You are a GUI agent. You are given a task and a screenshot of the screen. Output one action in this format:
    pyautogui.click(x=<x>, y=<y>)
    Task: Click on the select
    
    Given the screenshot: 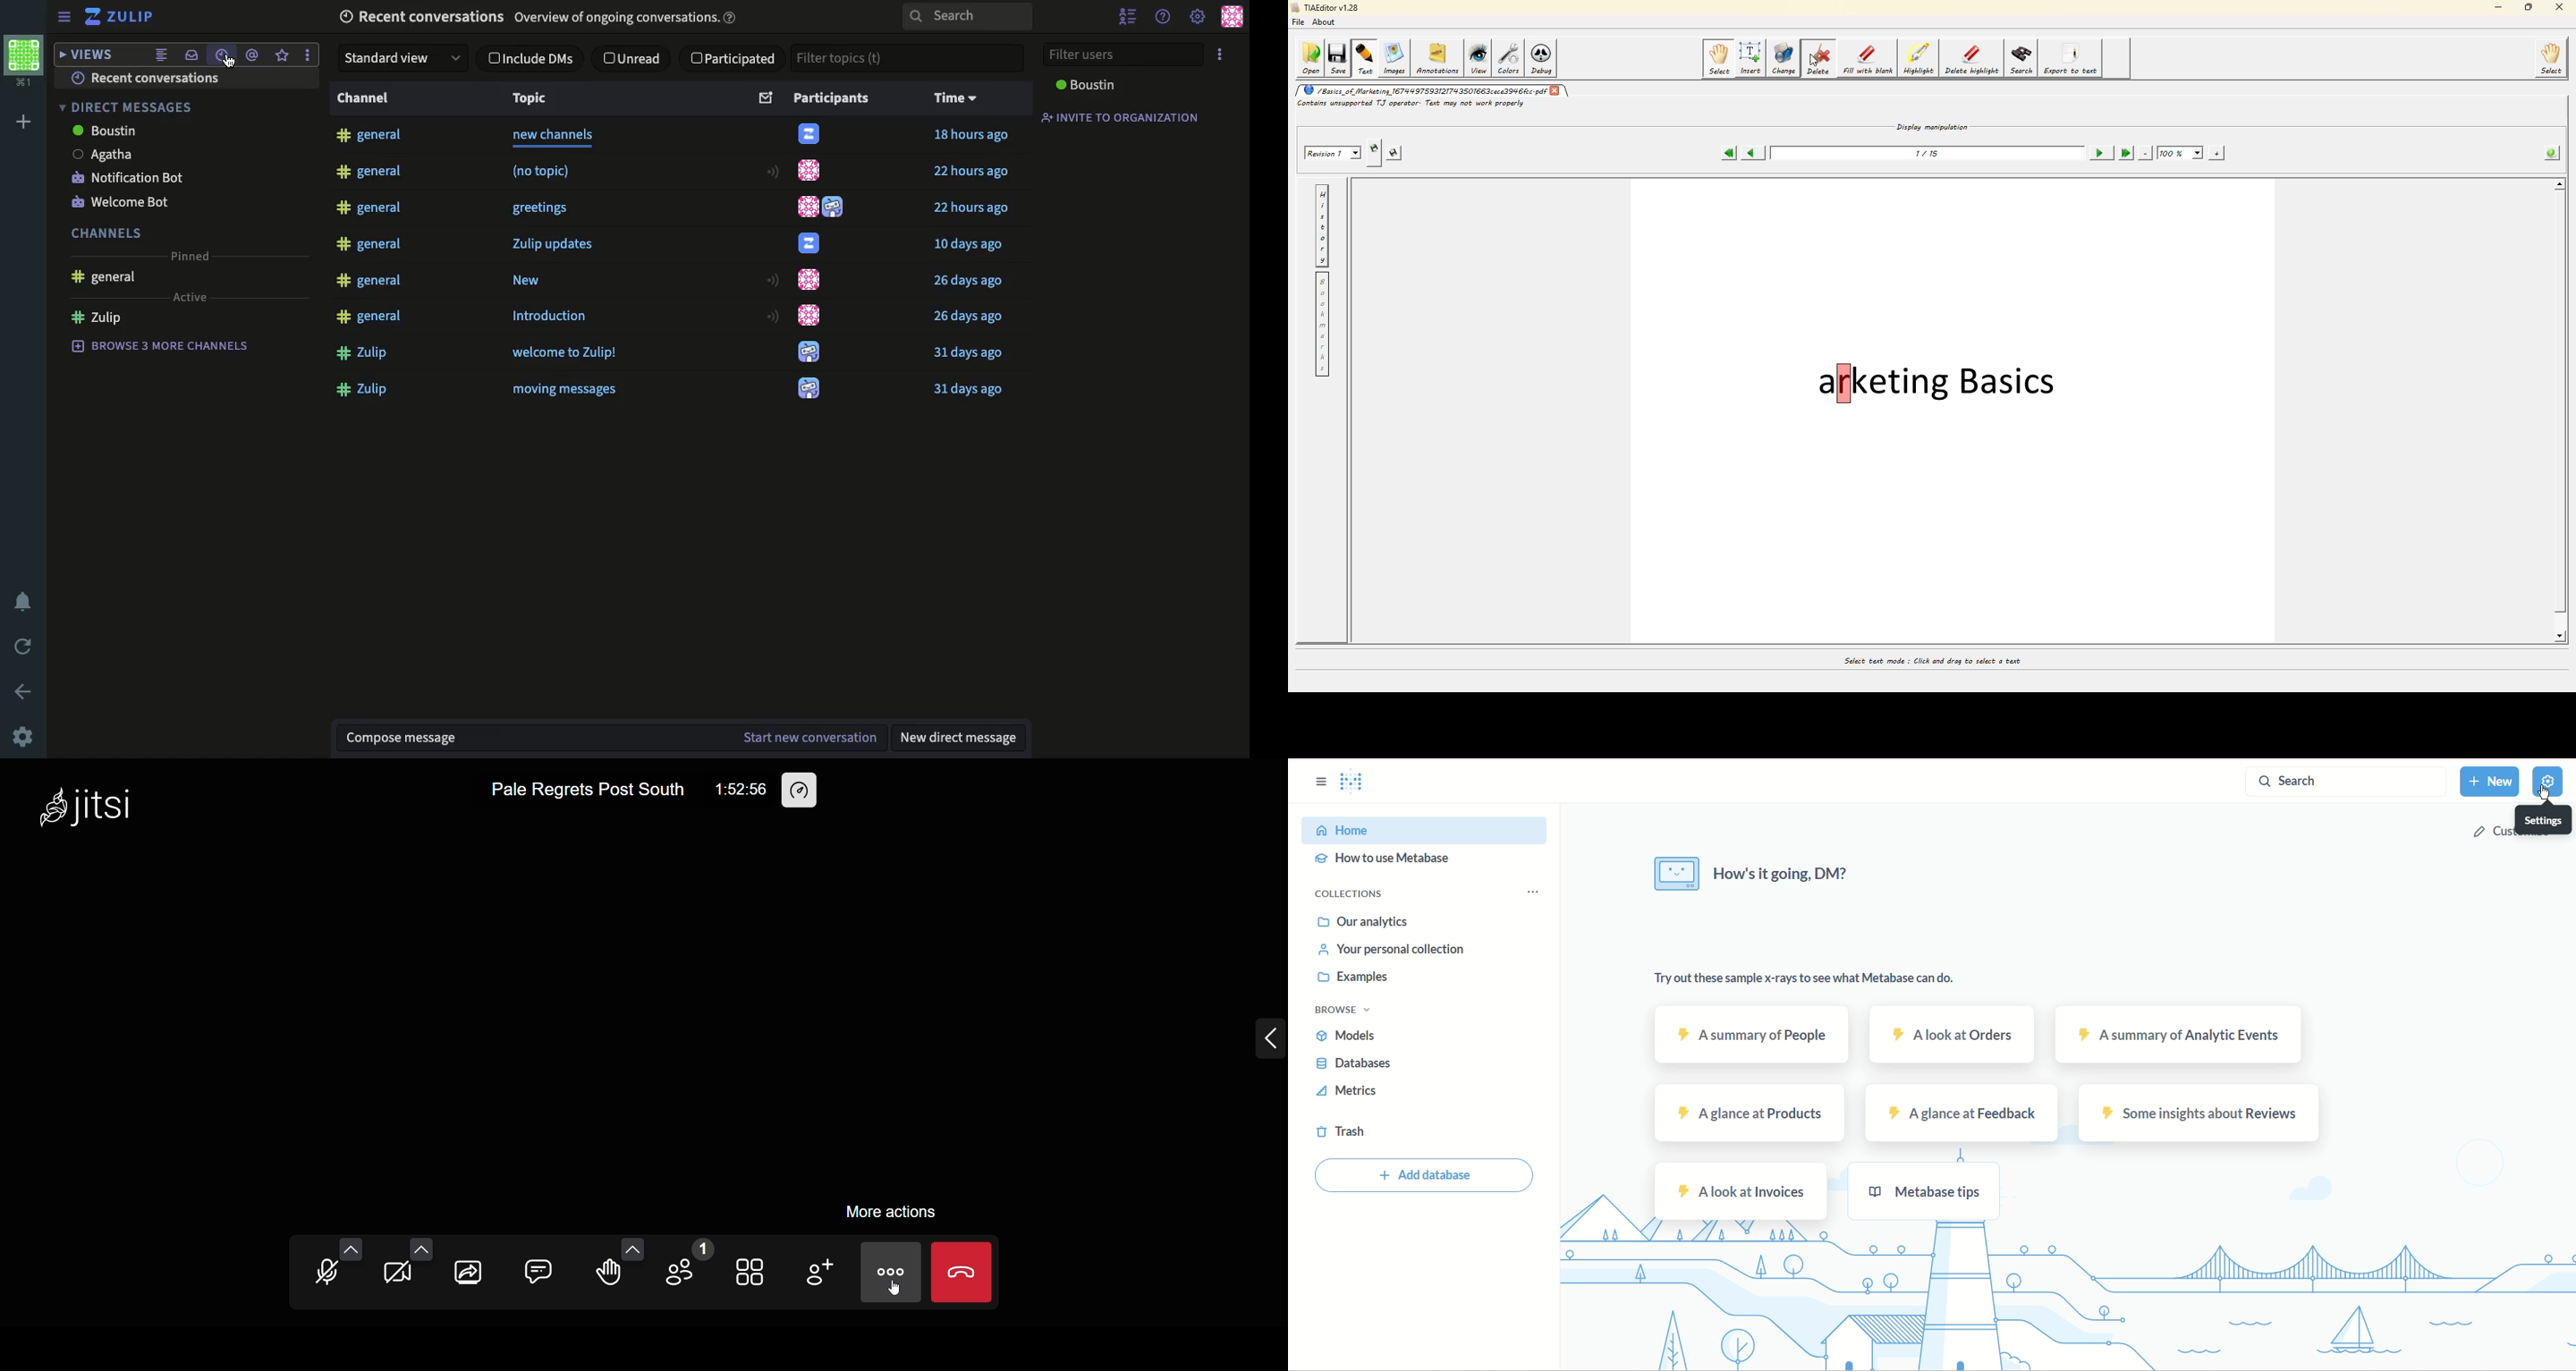 What is the action you would take?
    pyautogui.click(x=2553, y=59)
    